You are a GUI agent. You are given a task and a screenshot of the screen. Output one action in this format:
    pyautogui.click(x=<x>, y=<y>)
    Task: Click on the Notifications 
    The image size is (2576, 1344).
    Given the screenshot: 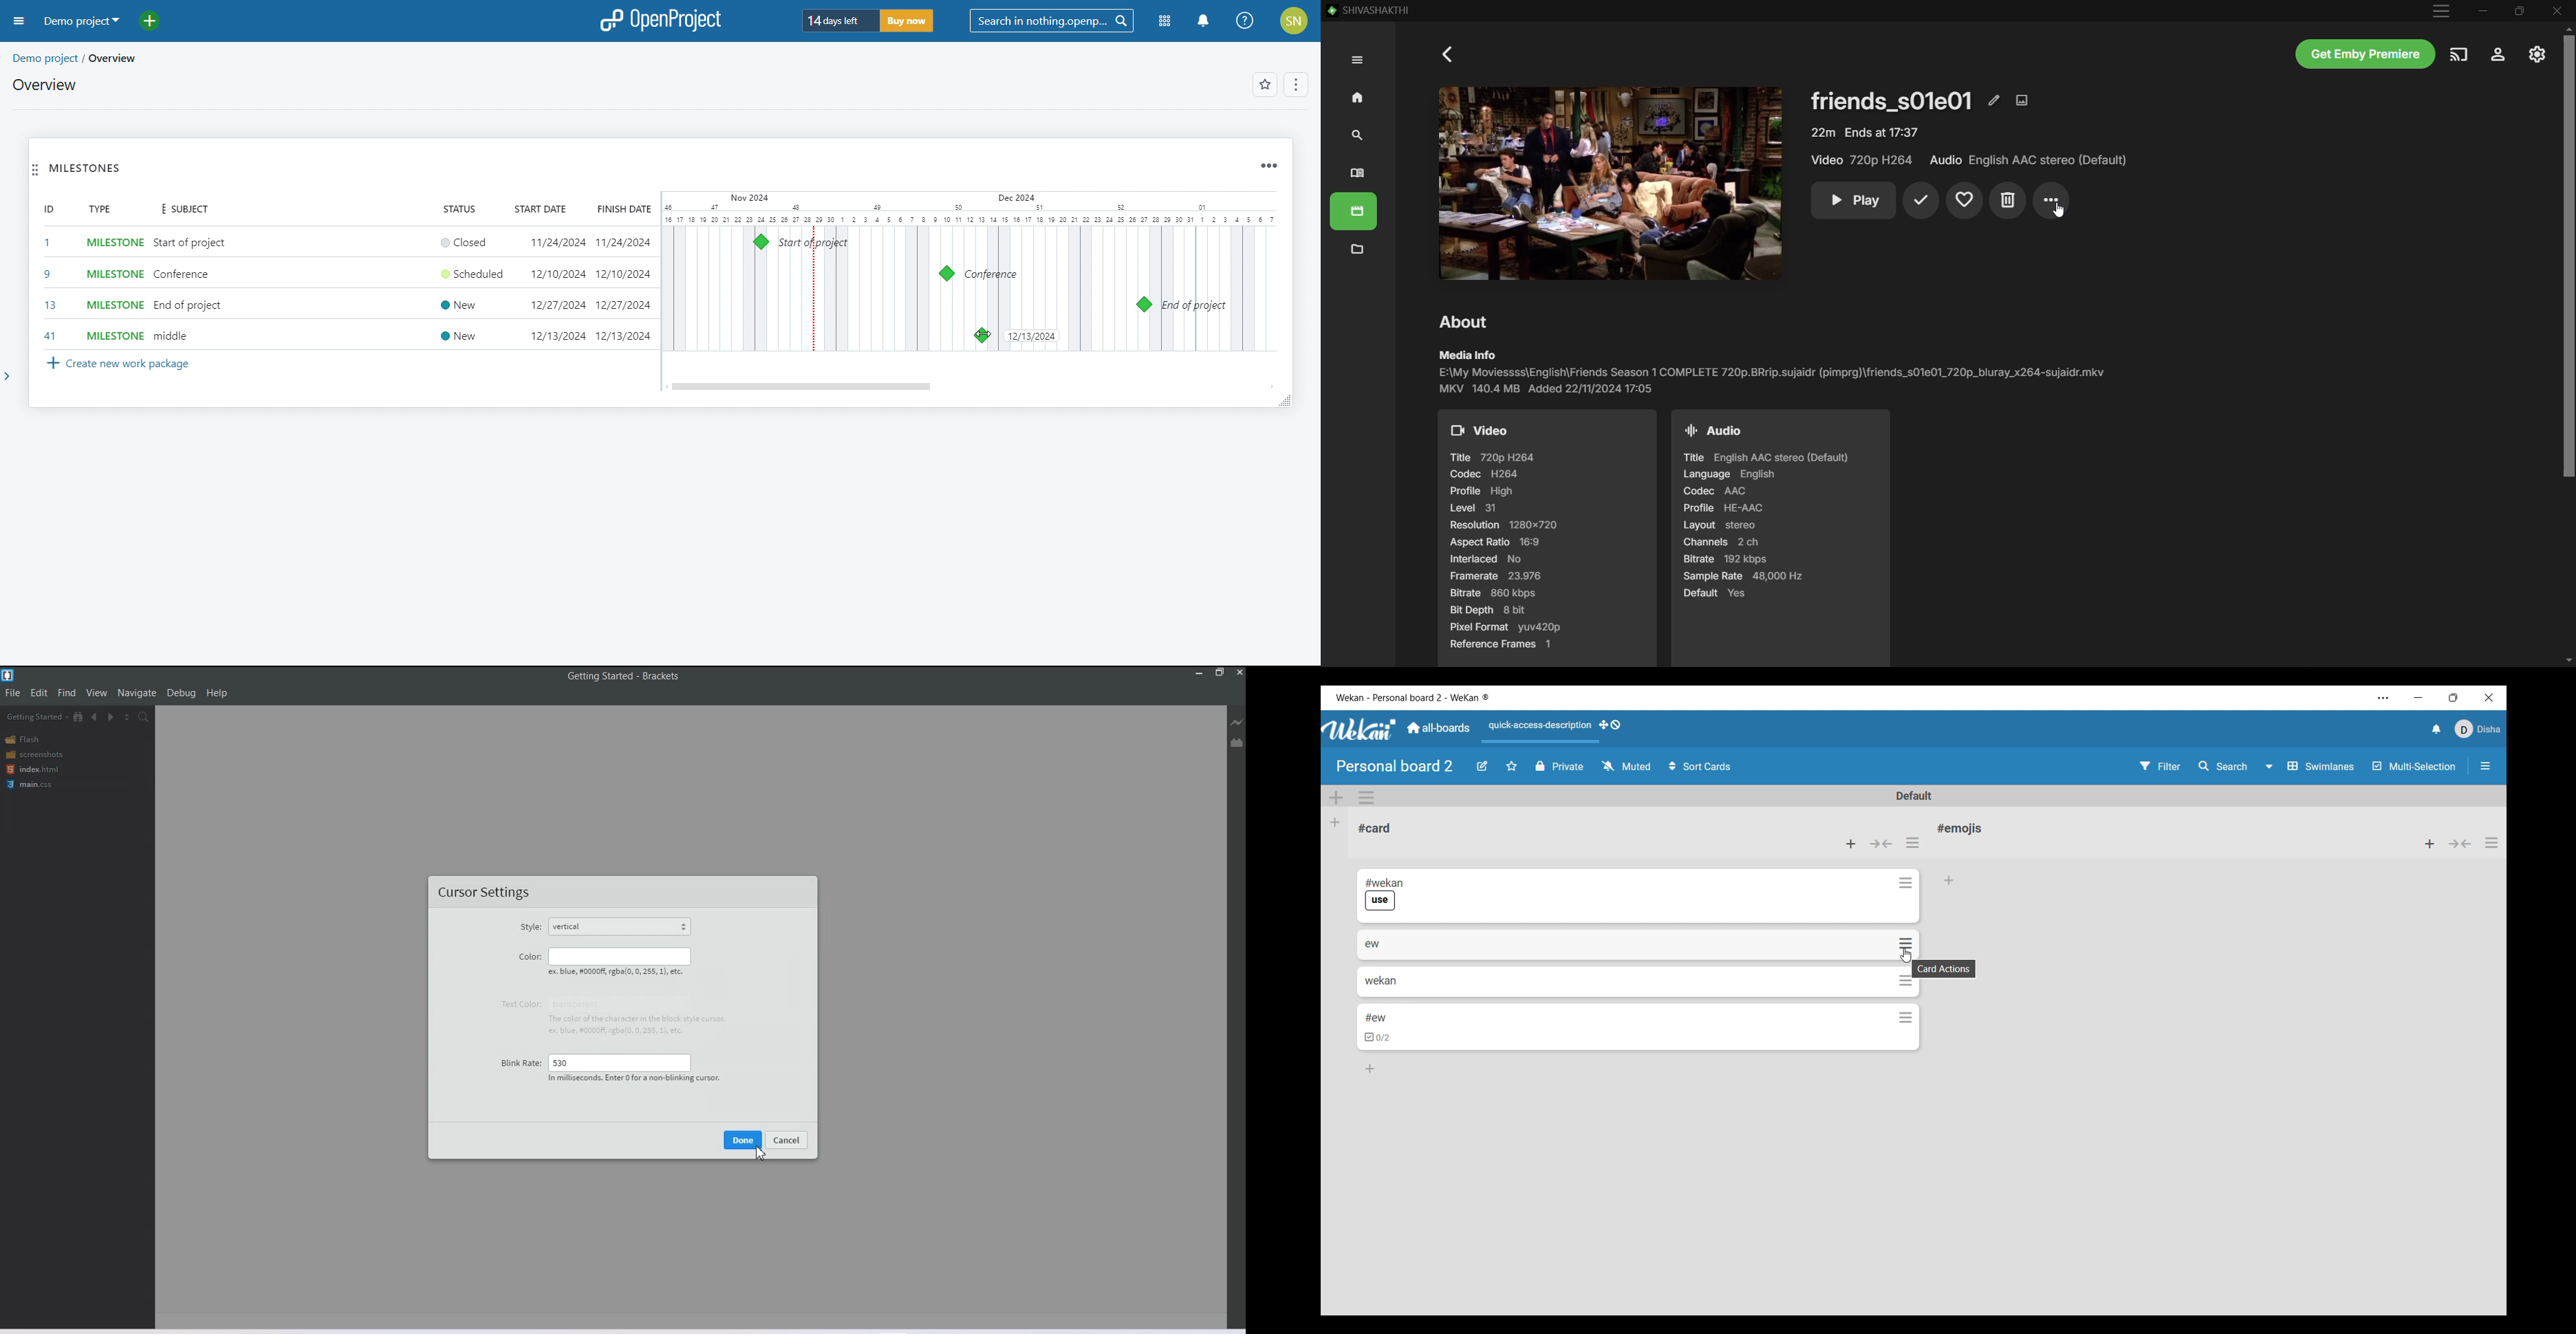 What is the action you would take?
    pyautogui.click(x=2437, y=729)
    